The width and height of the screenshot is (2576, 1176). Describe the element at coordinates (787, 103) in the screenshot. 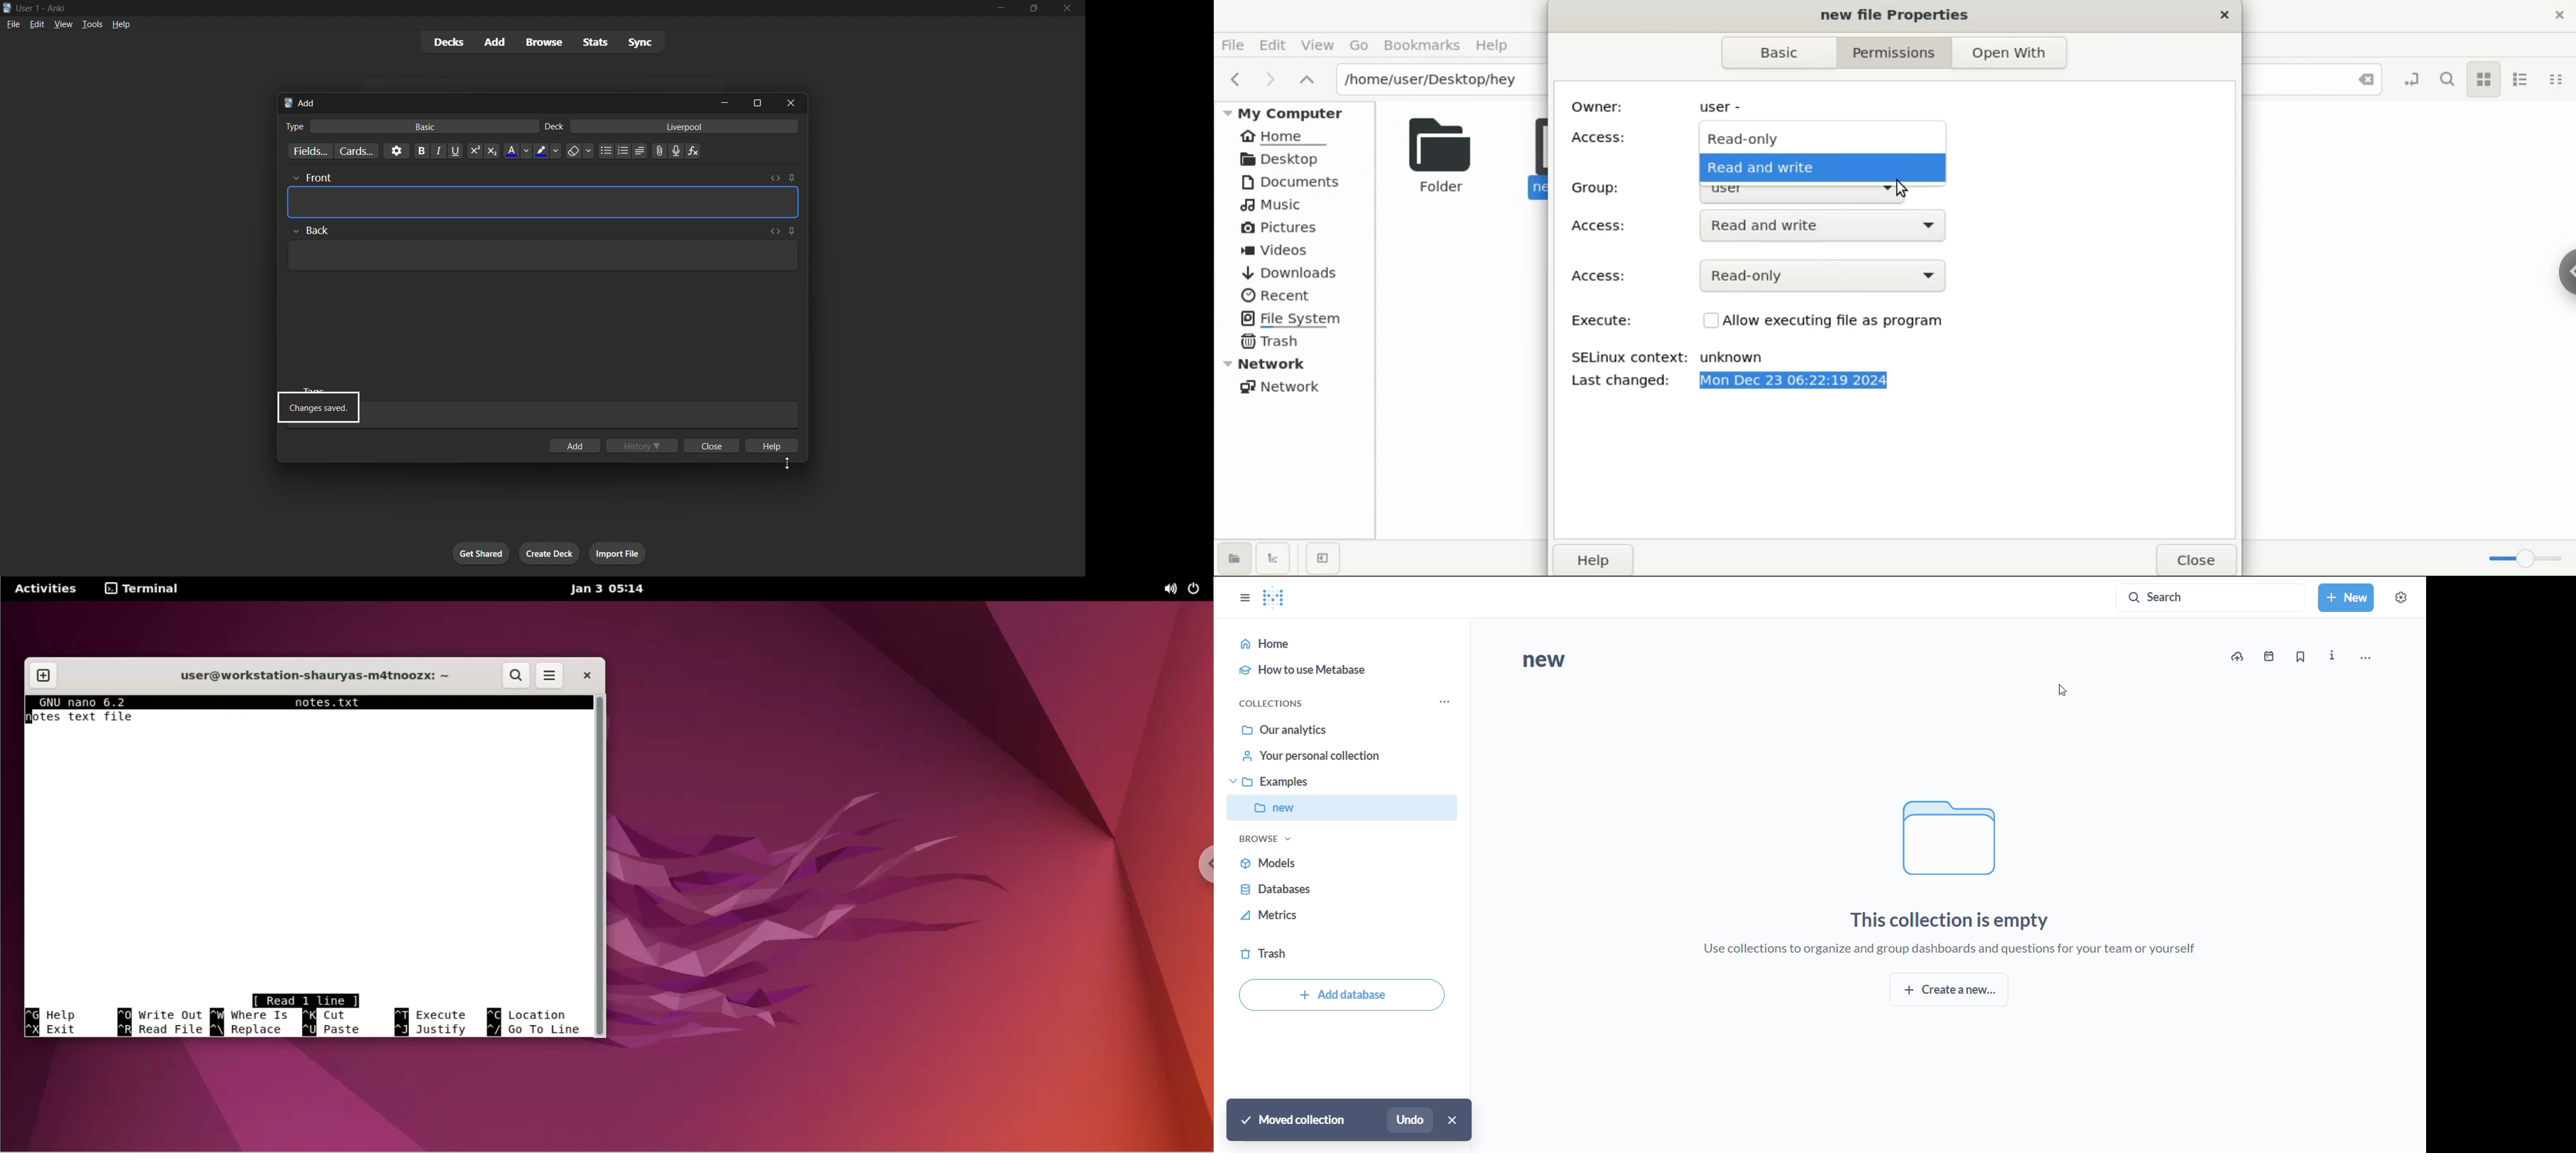

I see `close` at that location.